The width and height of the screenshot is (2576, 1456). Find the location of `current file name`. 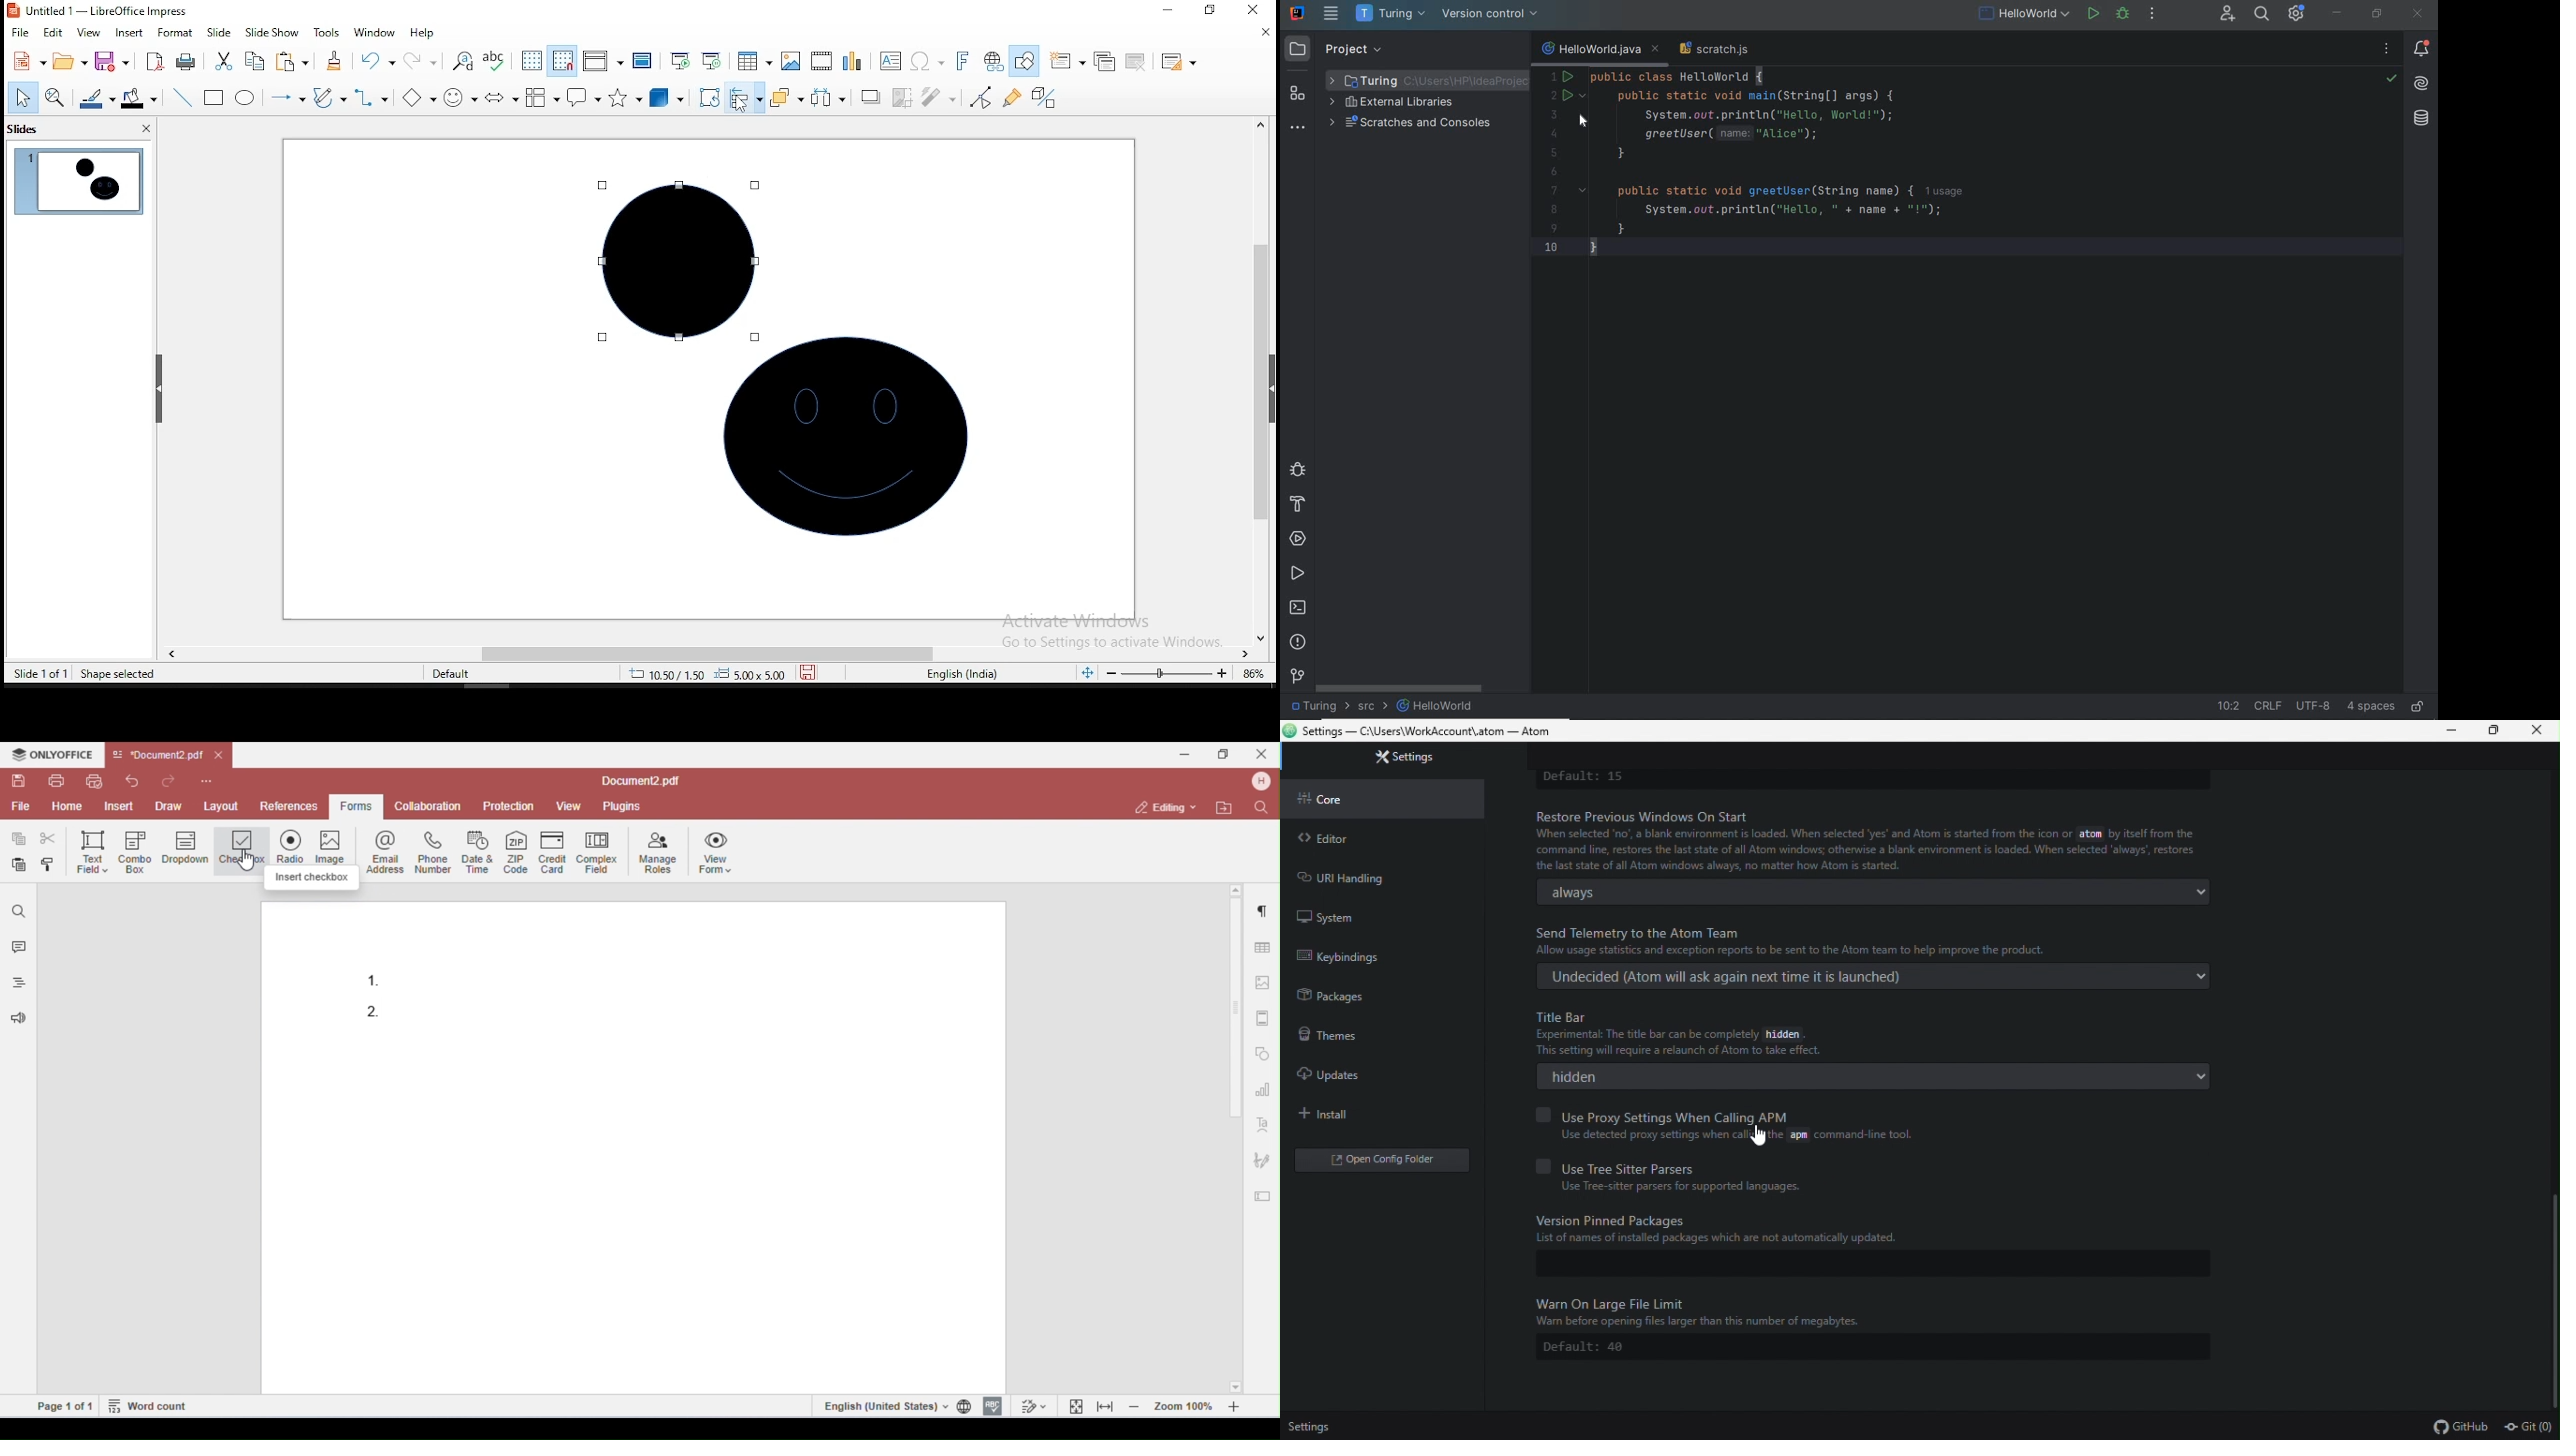

current file name is located at coordinates (1599, 50).